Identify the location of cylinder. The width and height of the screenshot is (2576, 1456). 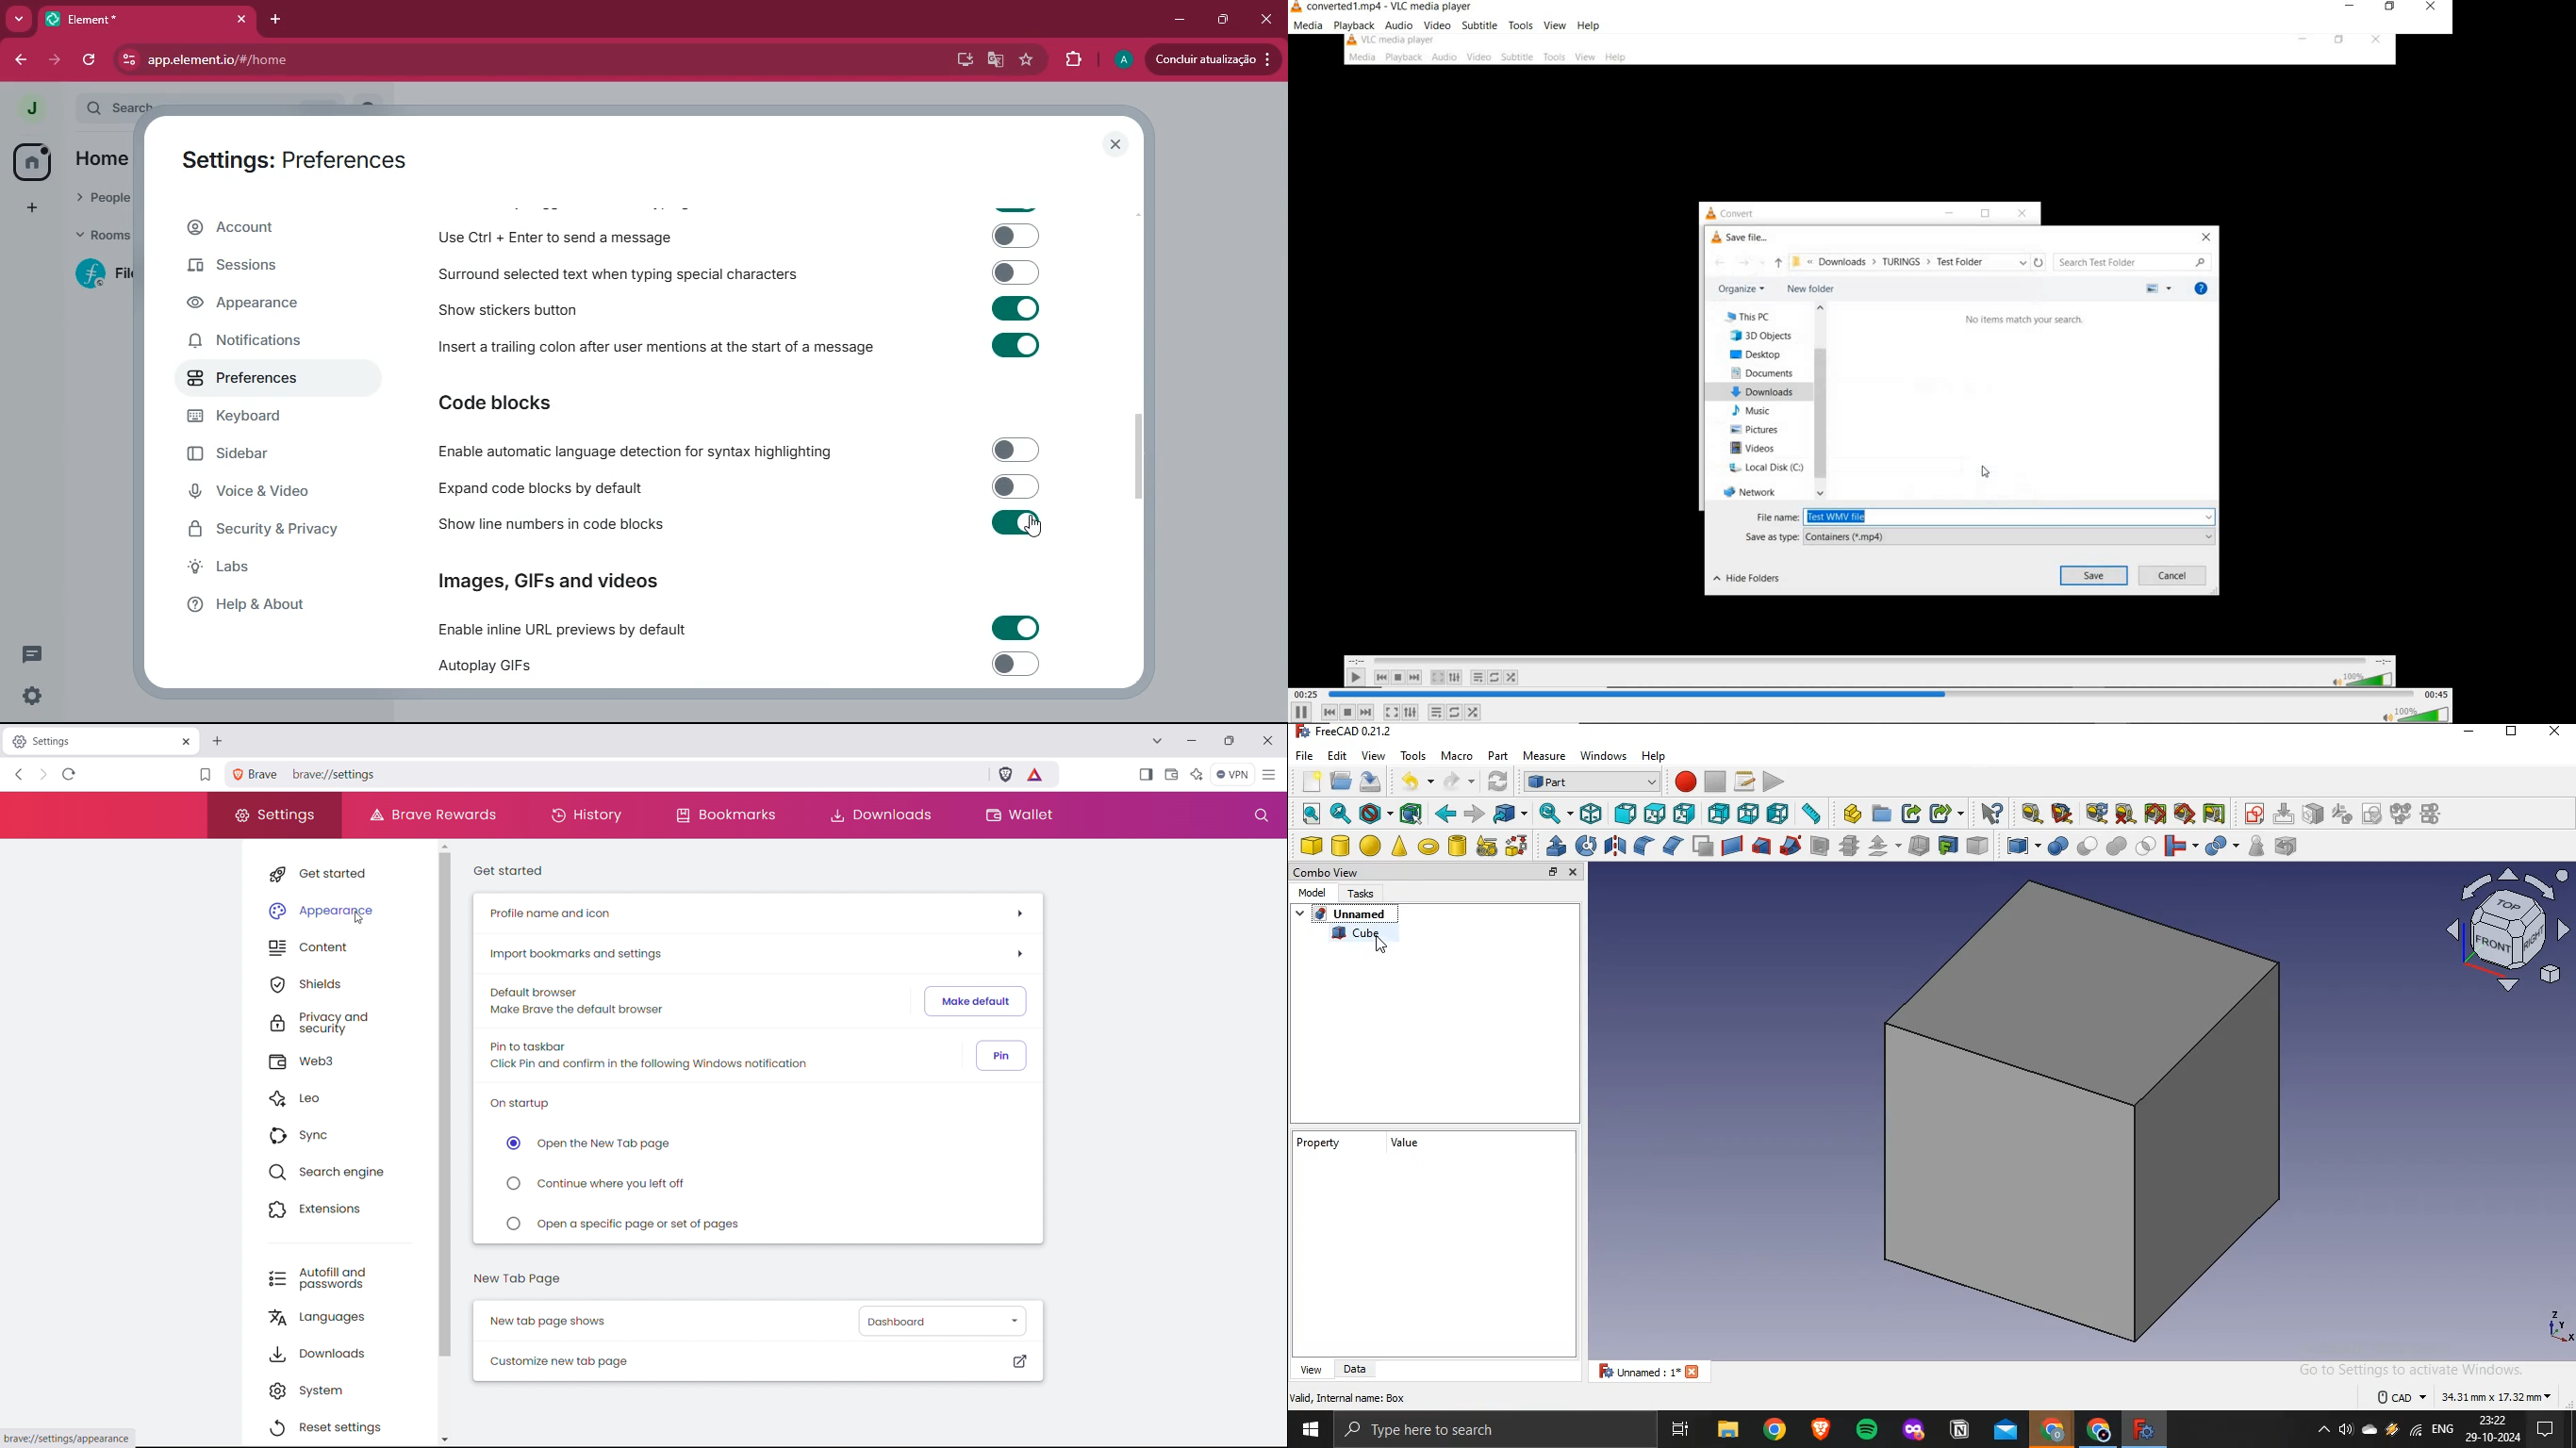
(1342, 846).